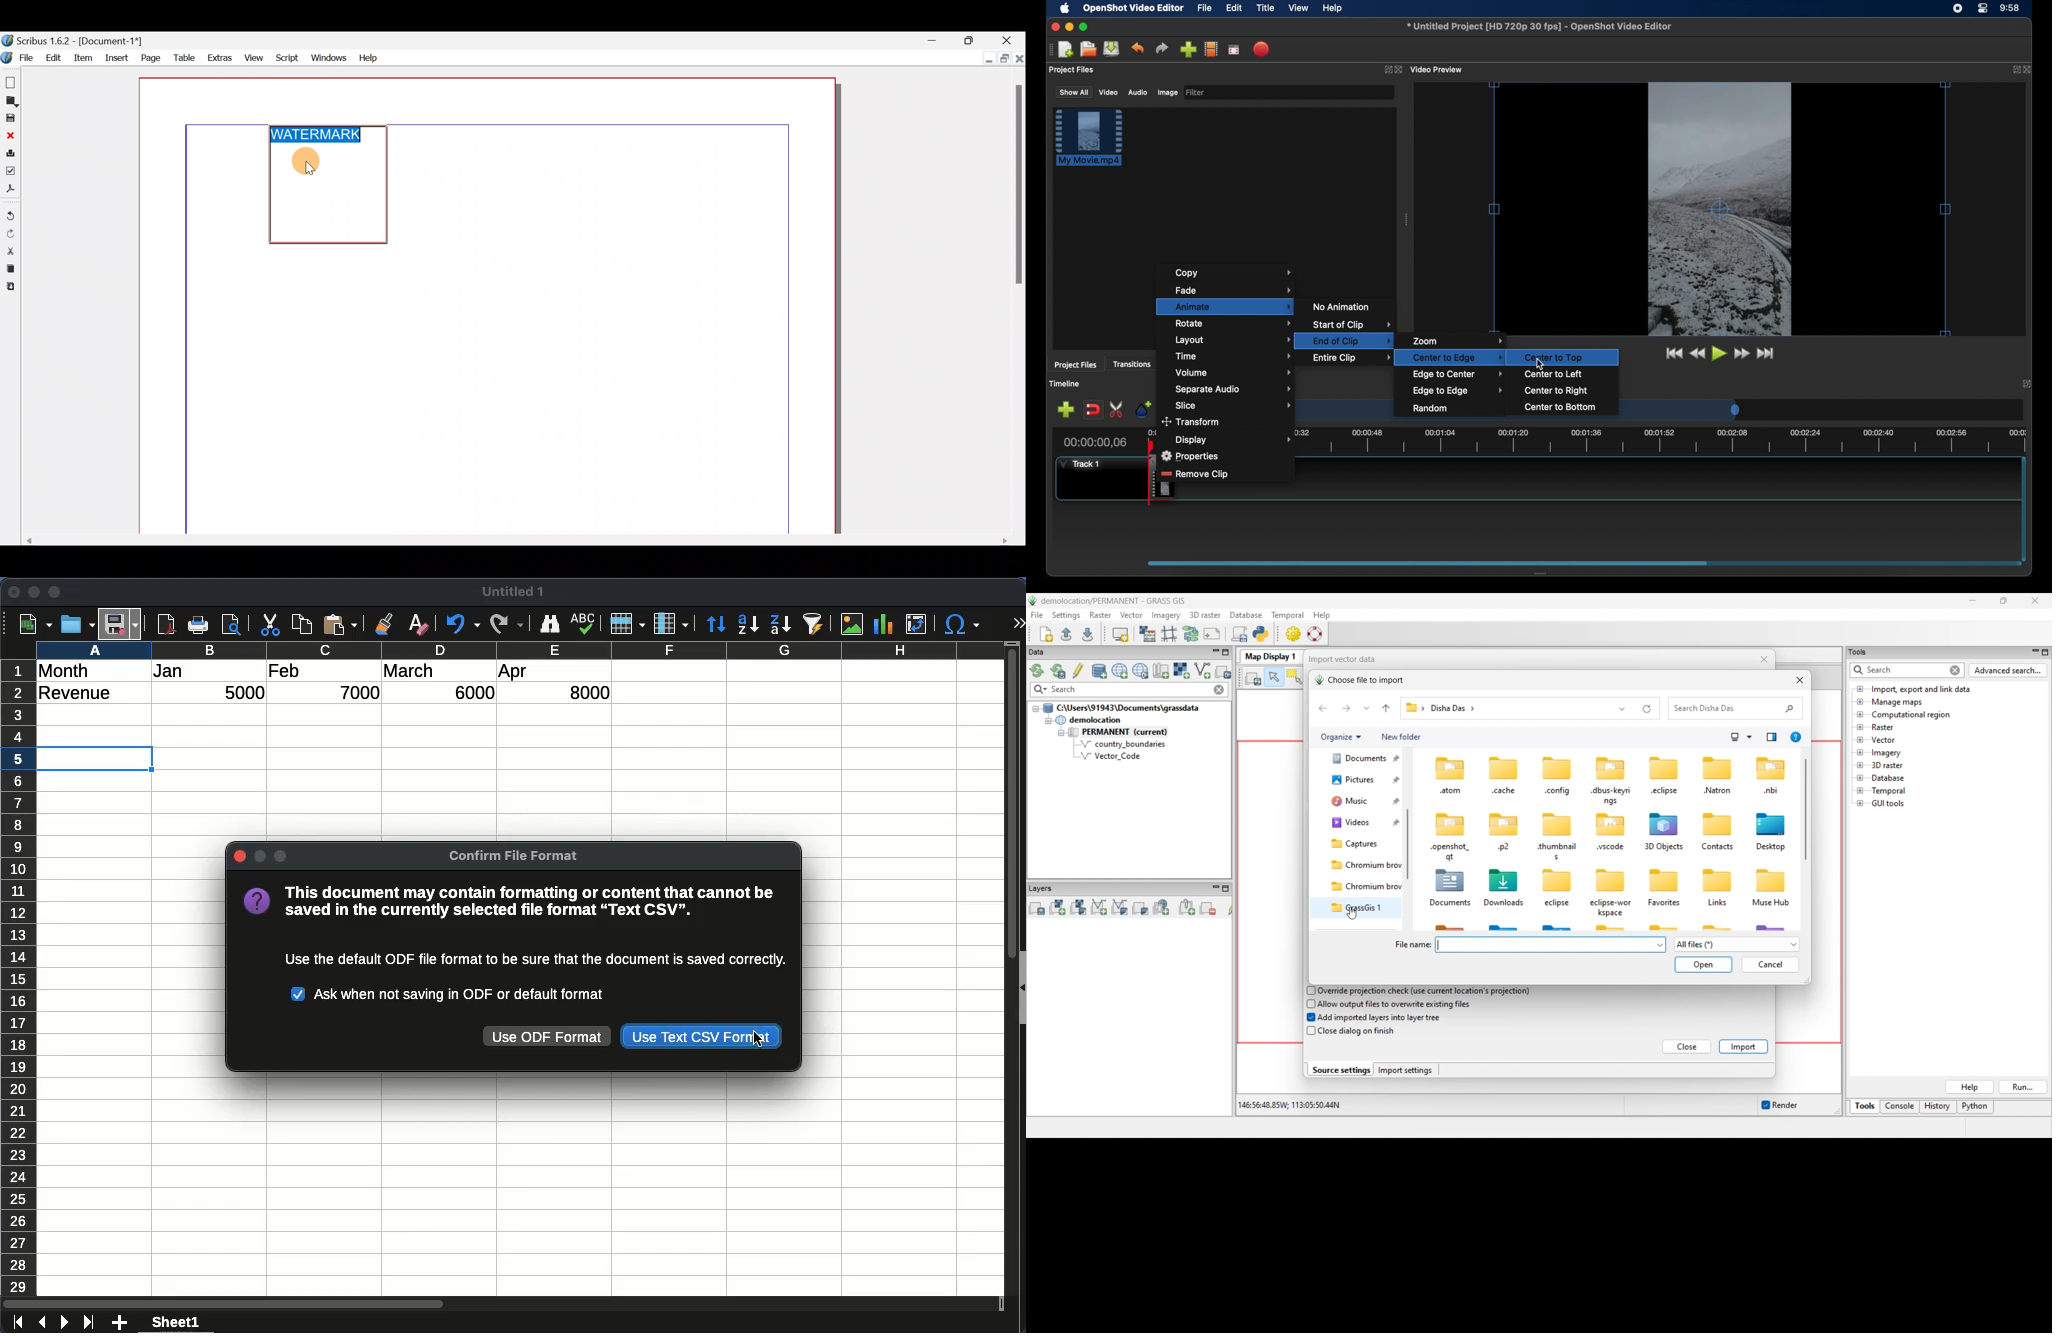 This screenshot has width=2072, height=1344. I want to click on image, so click(851, 624).